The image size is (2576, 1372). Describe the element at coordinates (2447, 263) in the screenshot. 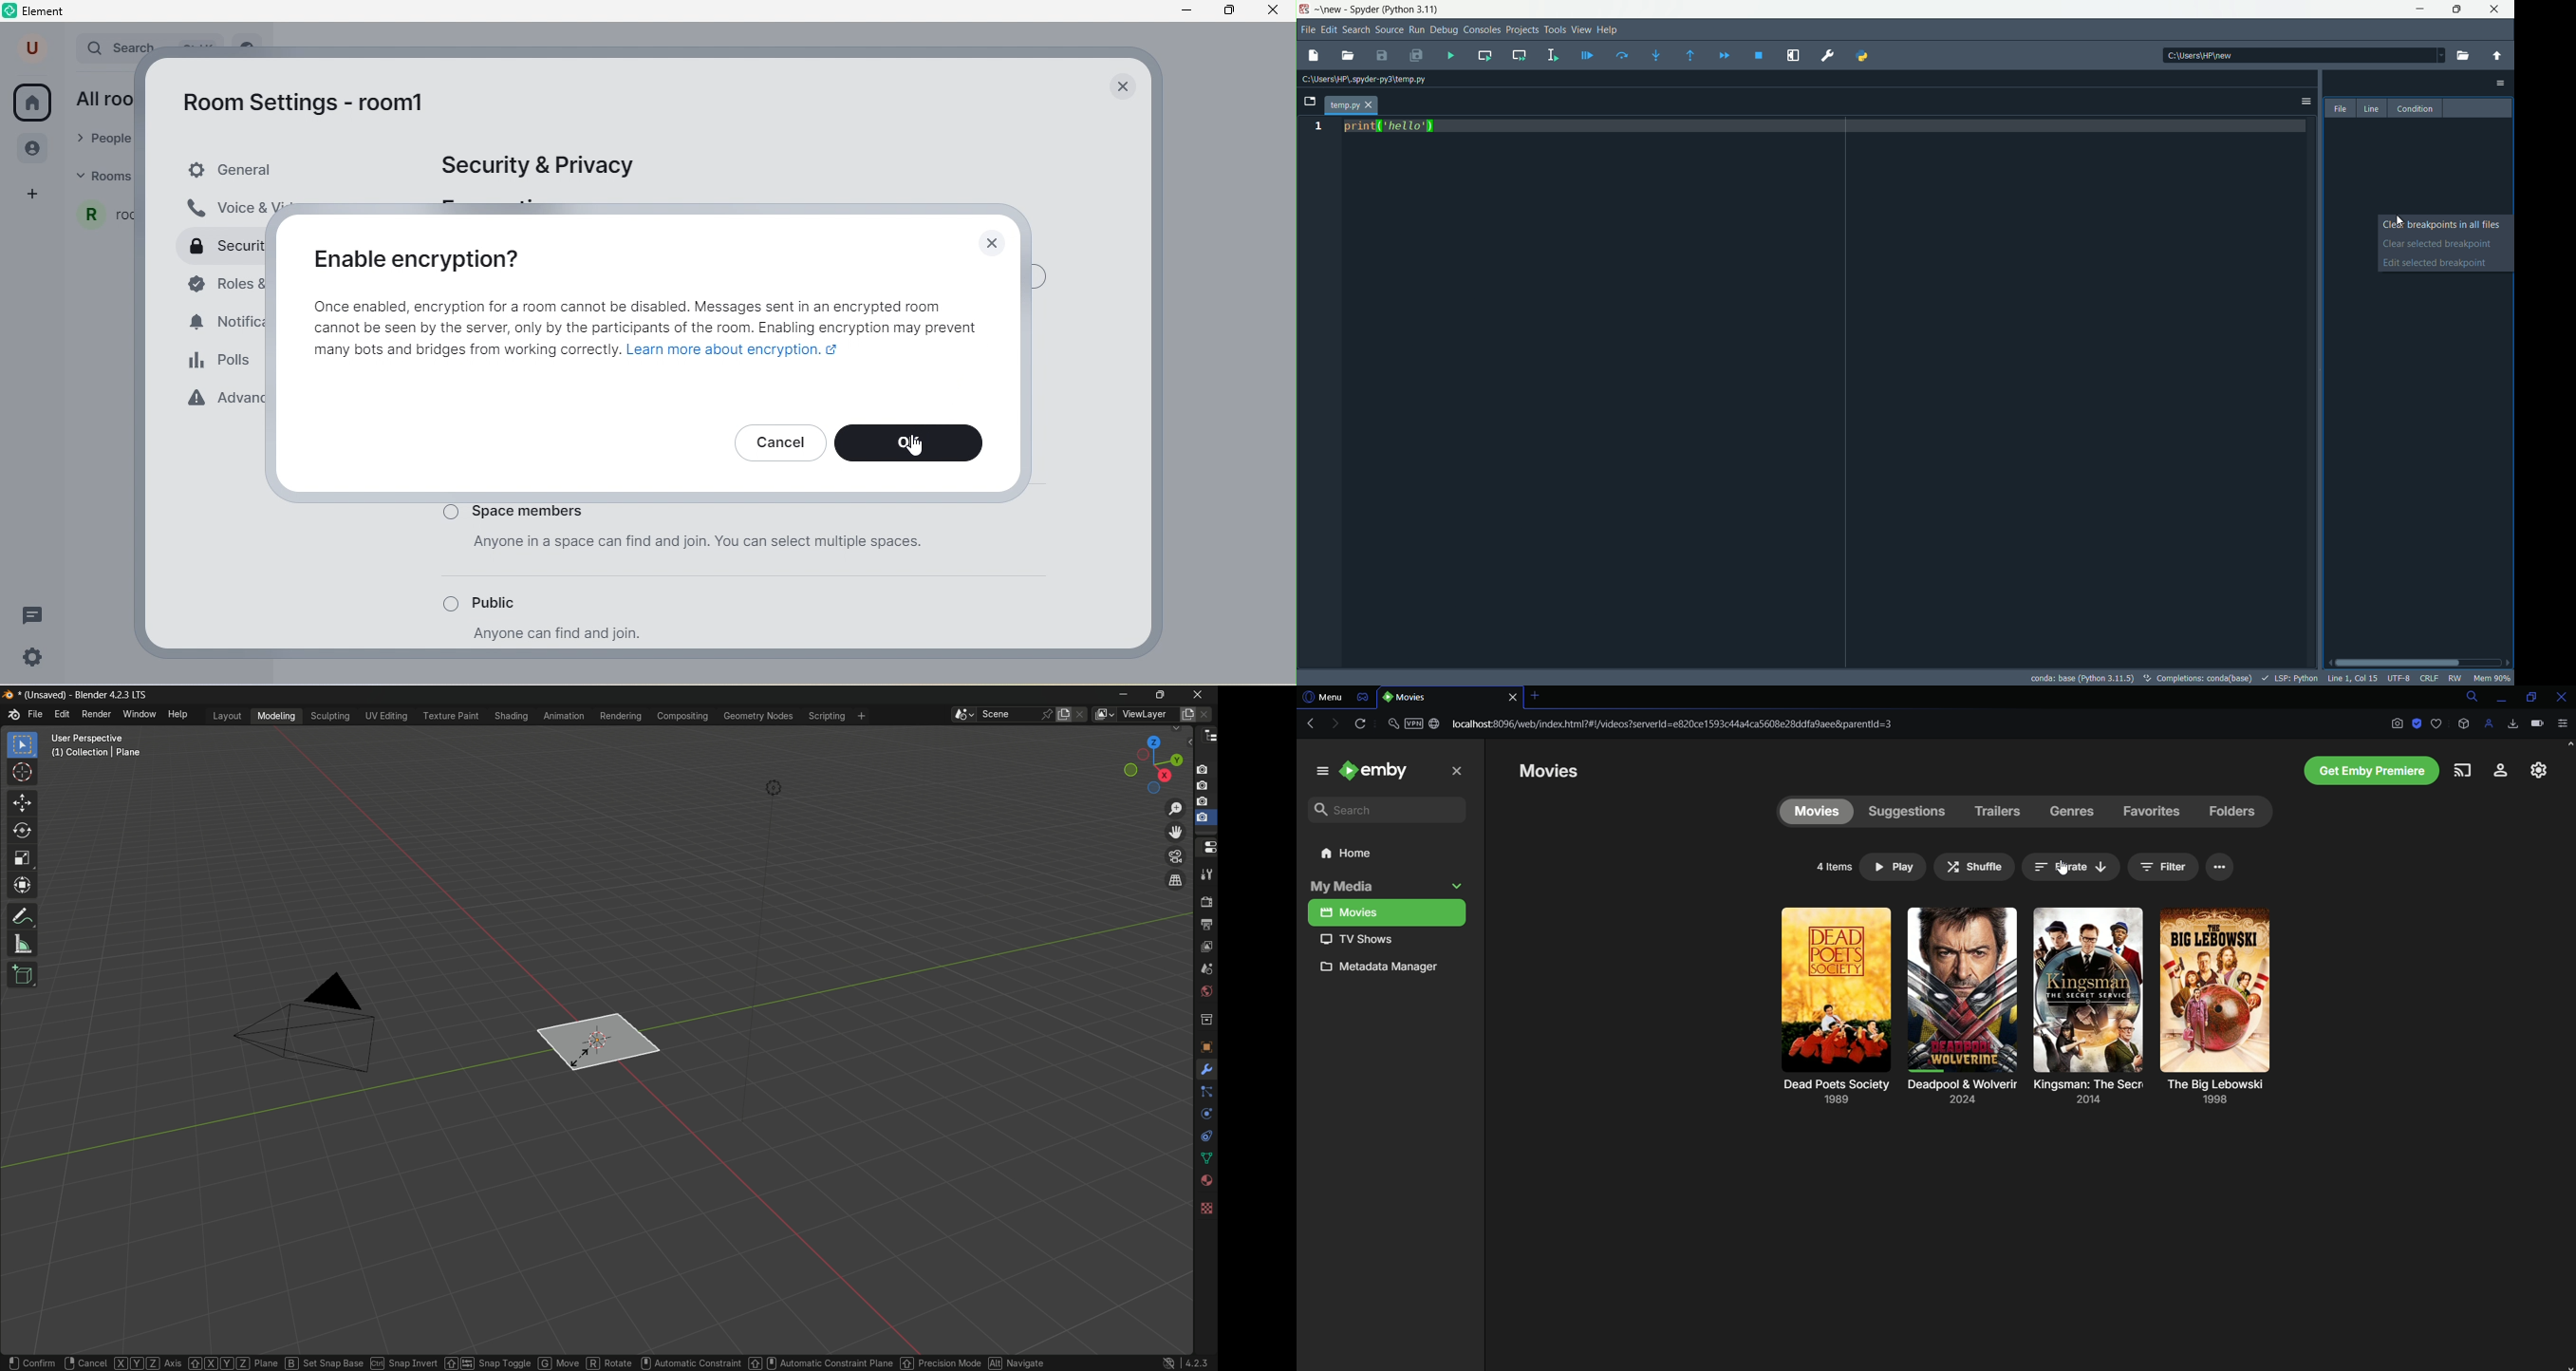

I see `edit selected breakpoint` at that location.